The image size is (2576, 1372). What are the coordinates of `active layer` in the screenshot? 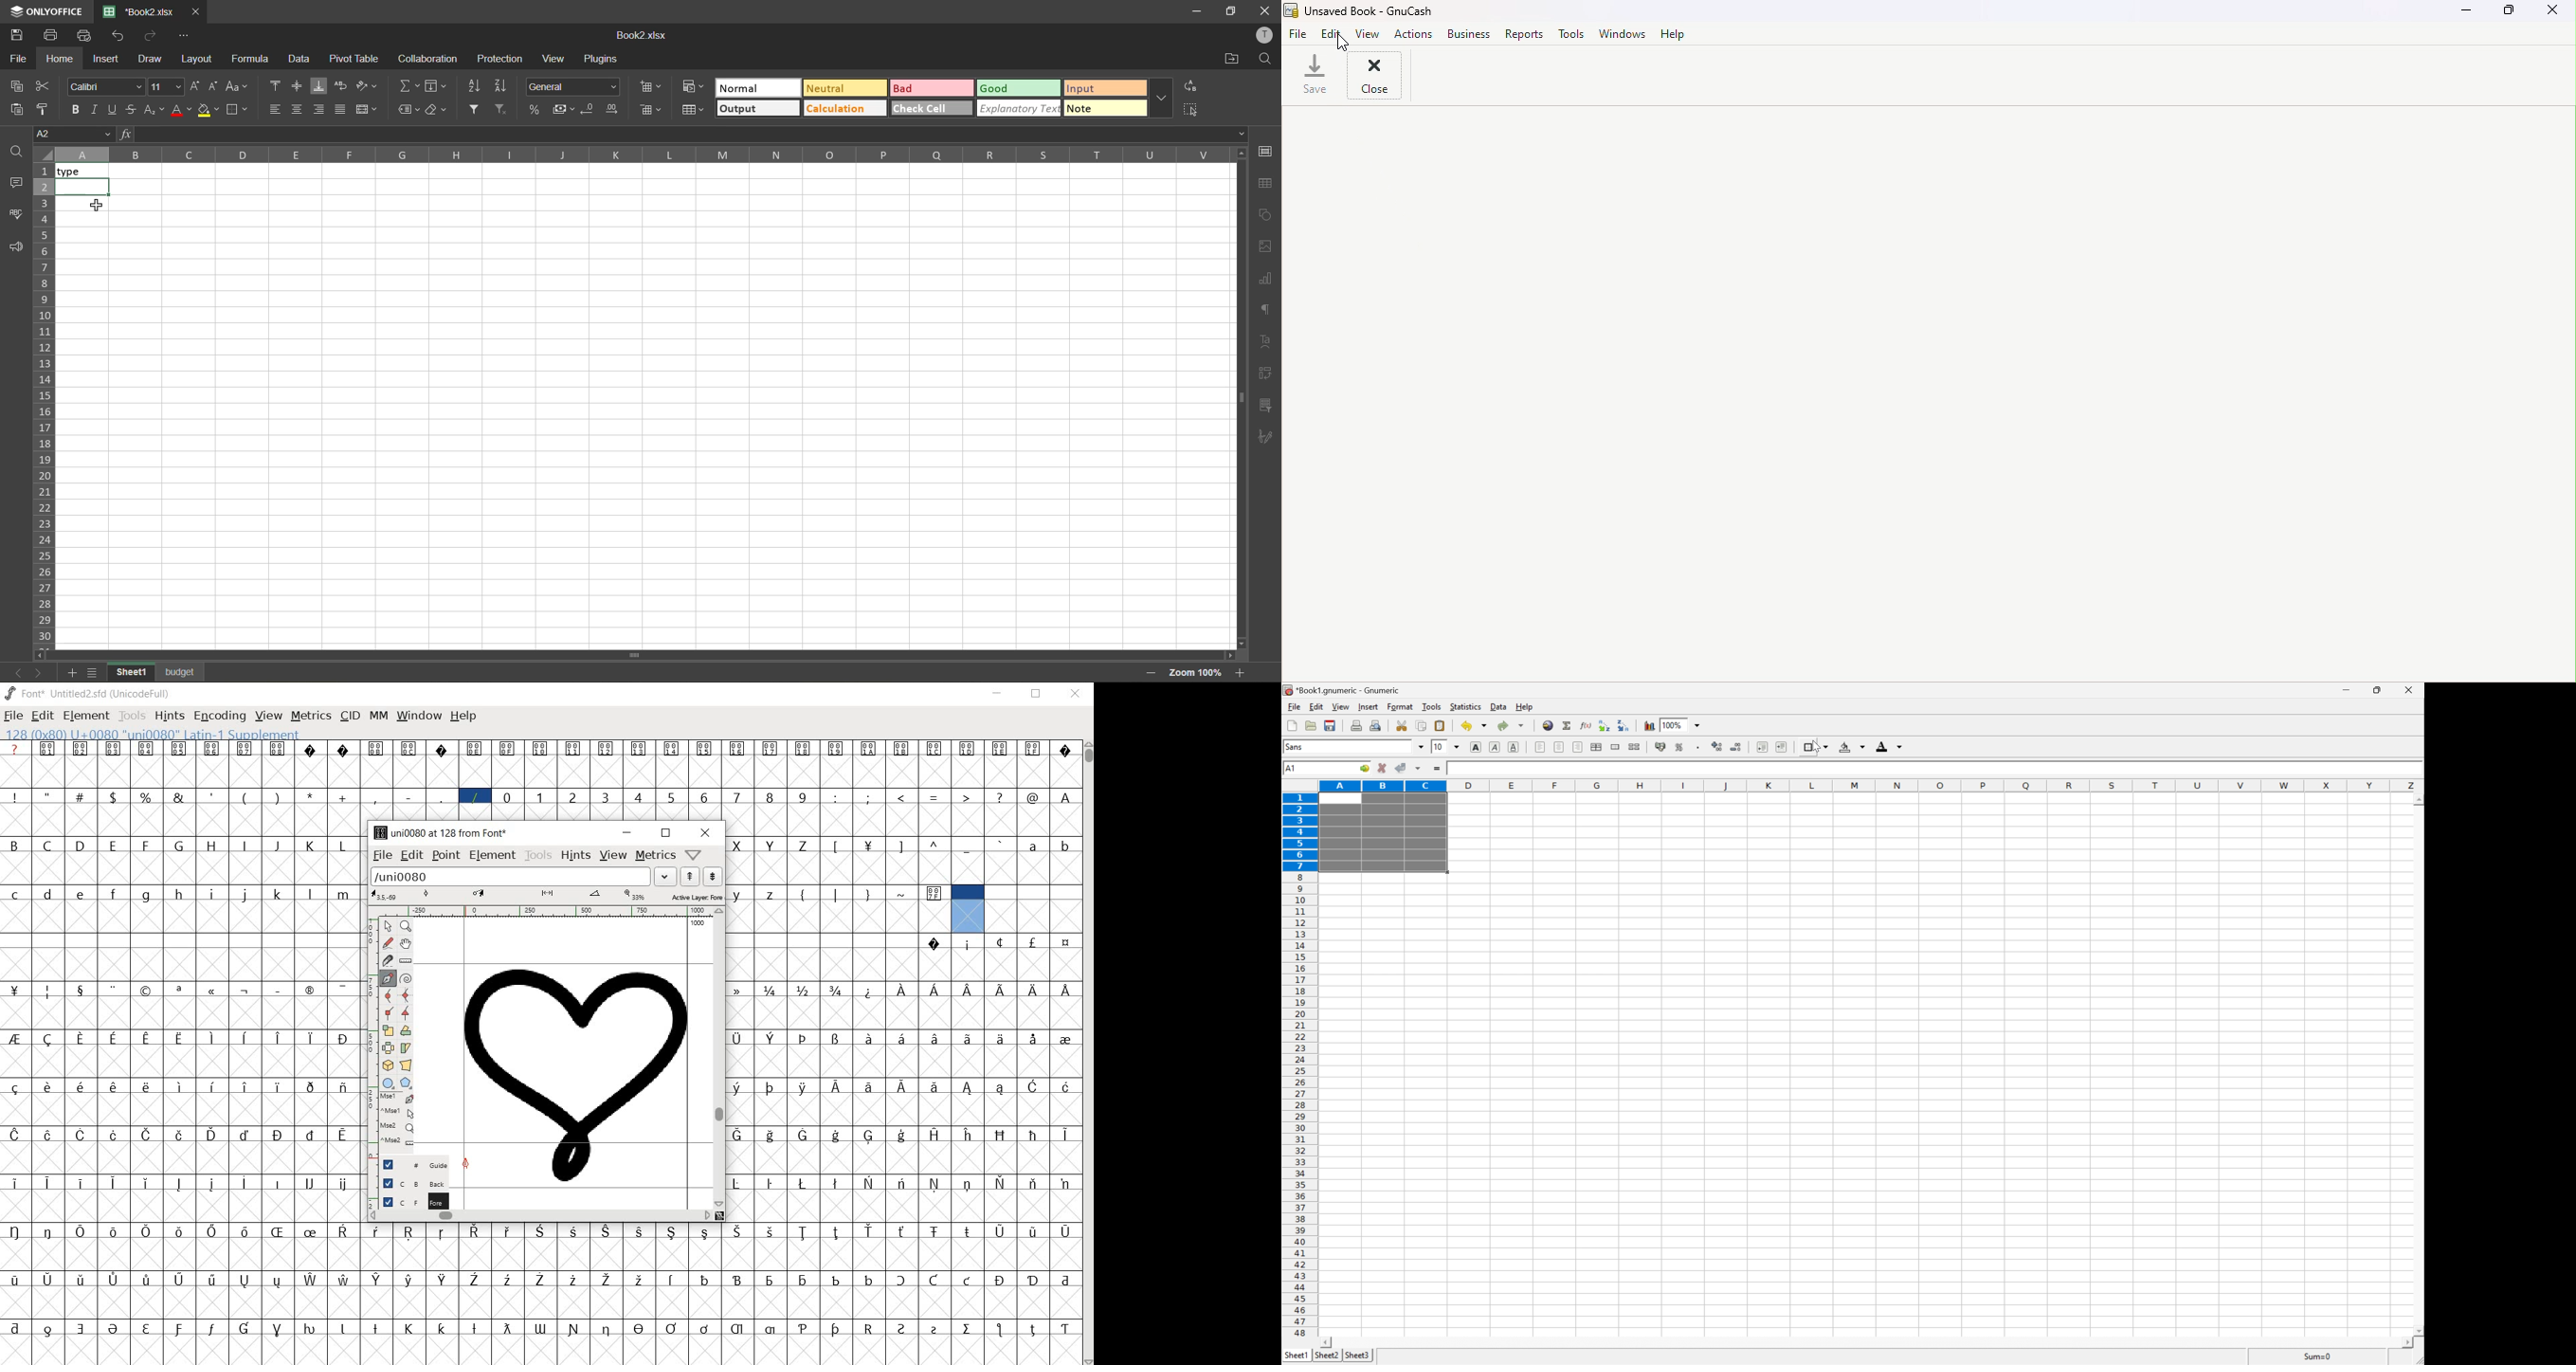 It's located at (547, 897).